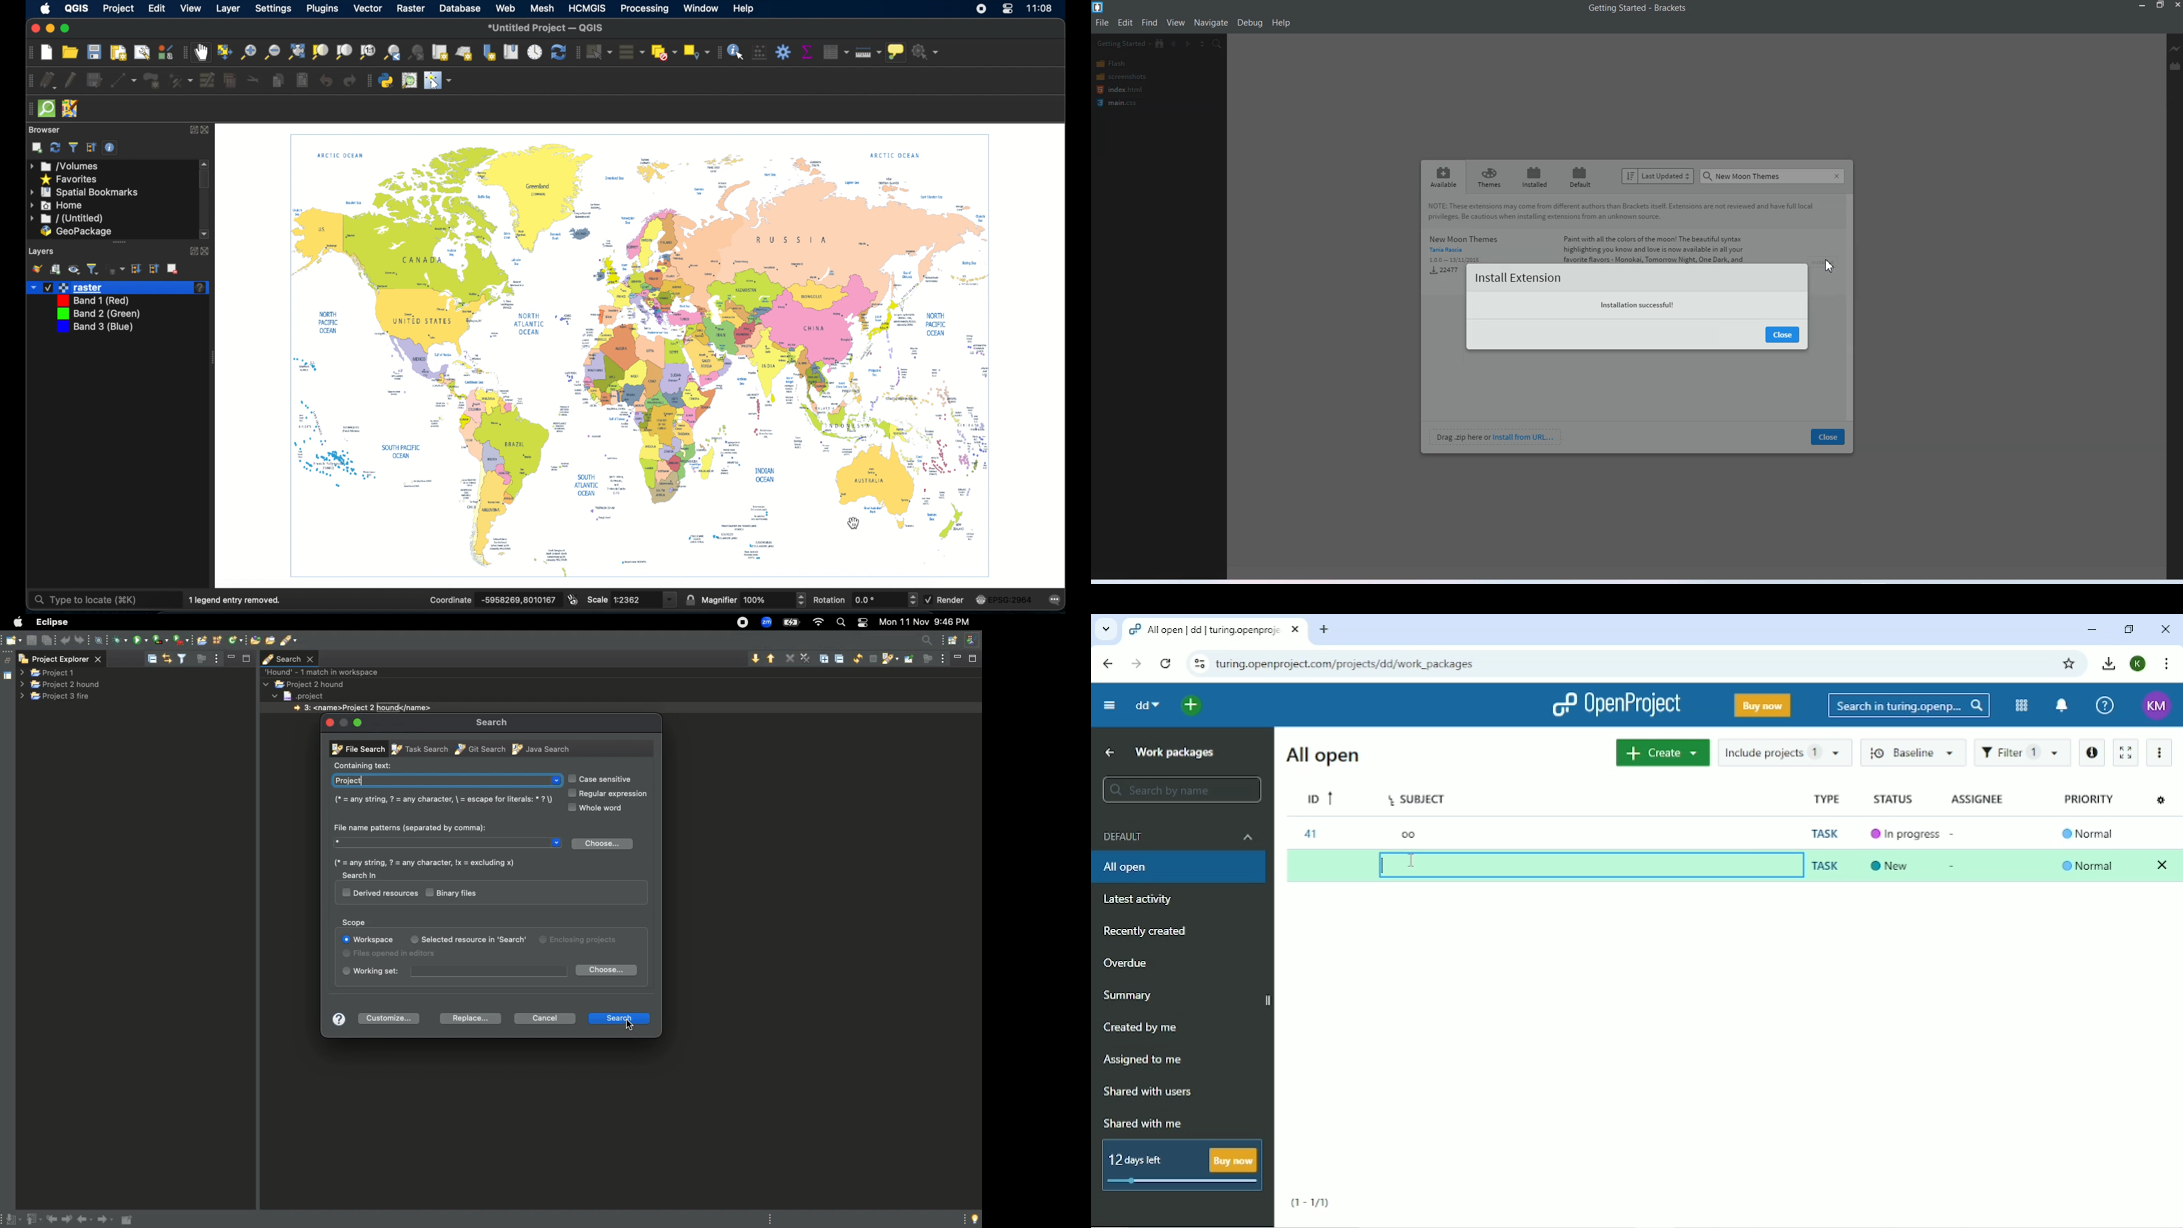  Describe the element at coordinates (106, 1221) in the screenshot. I see `Forward` at that location.